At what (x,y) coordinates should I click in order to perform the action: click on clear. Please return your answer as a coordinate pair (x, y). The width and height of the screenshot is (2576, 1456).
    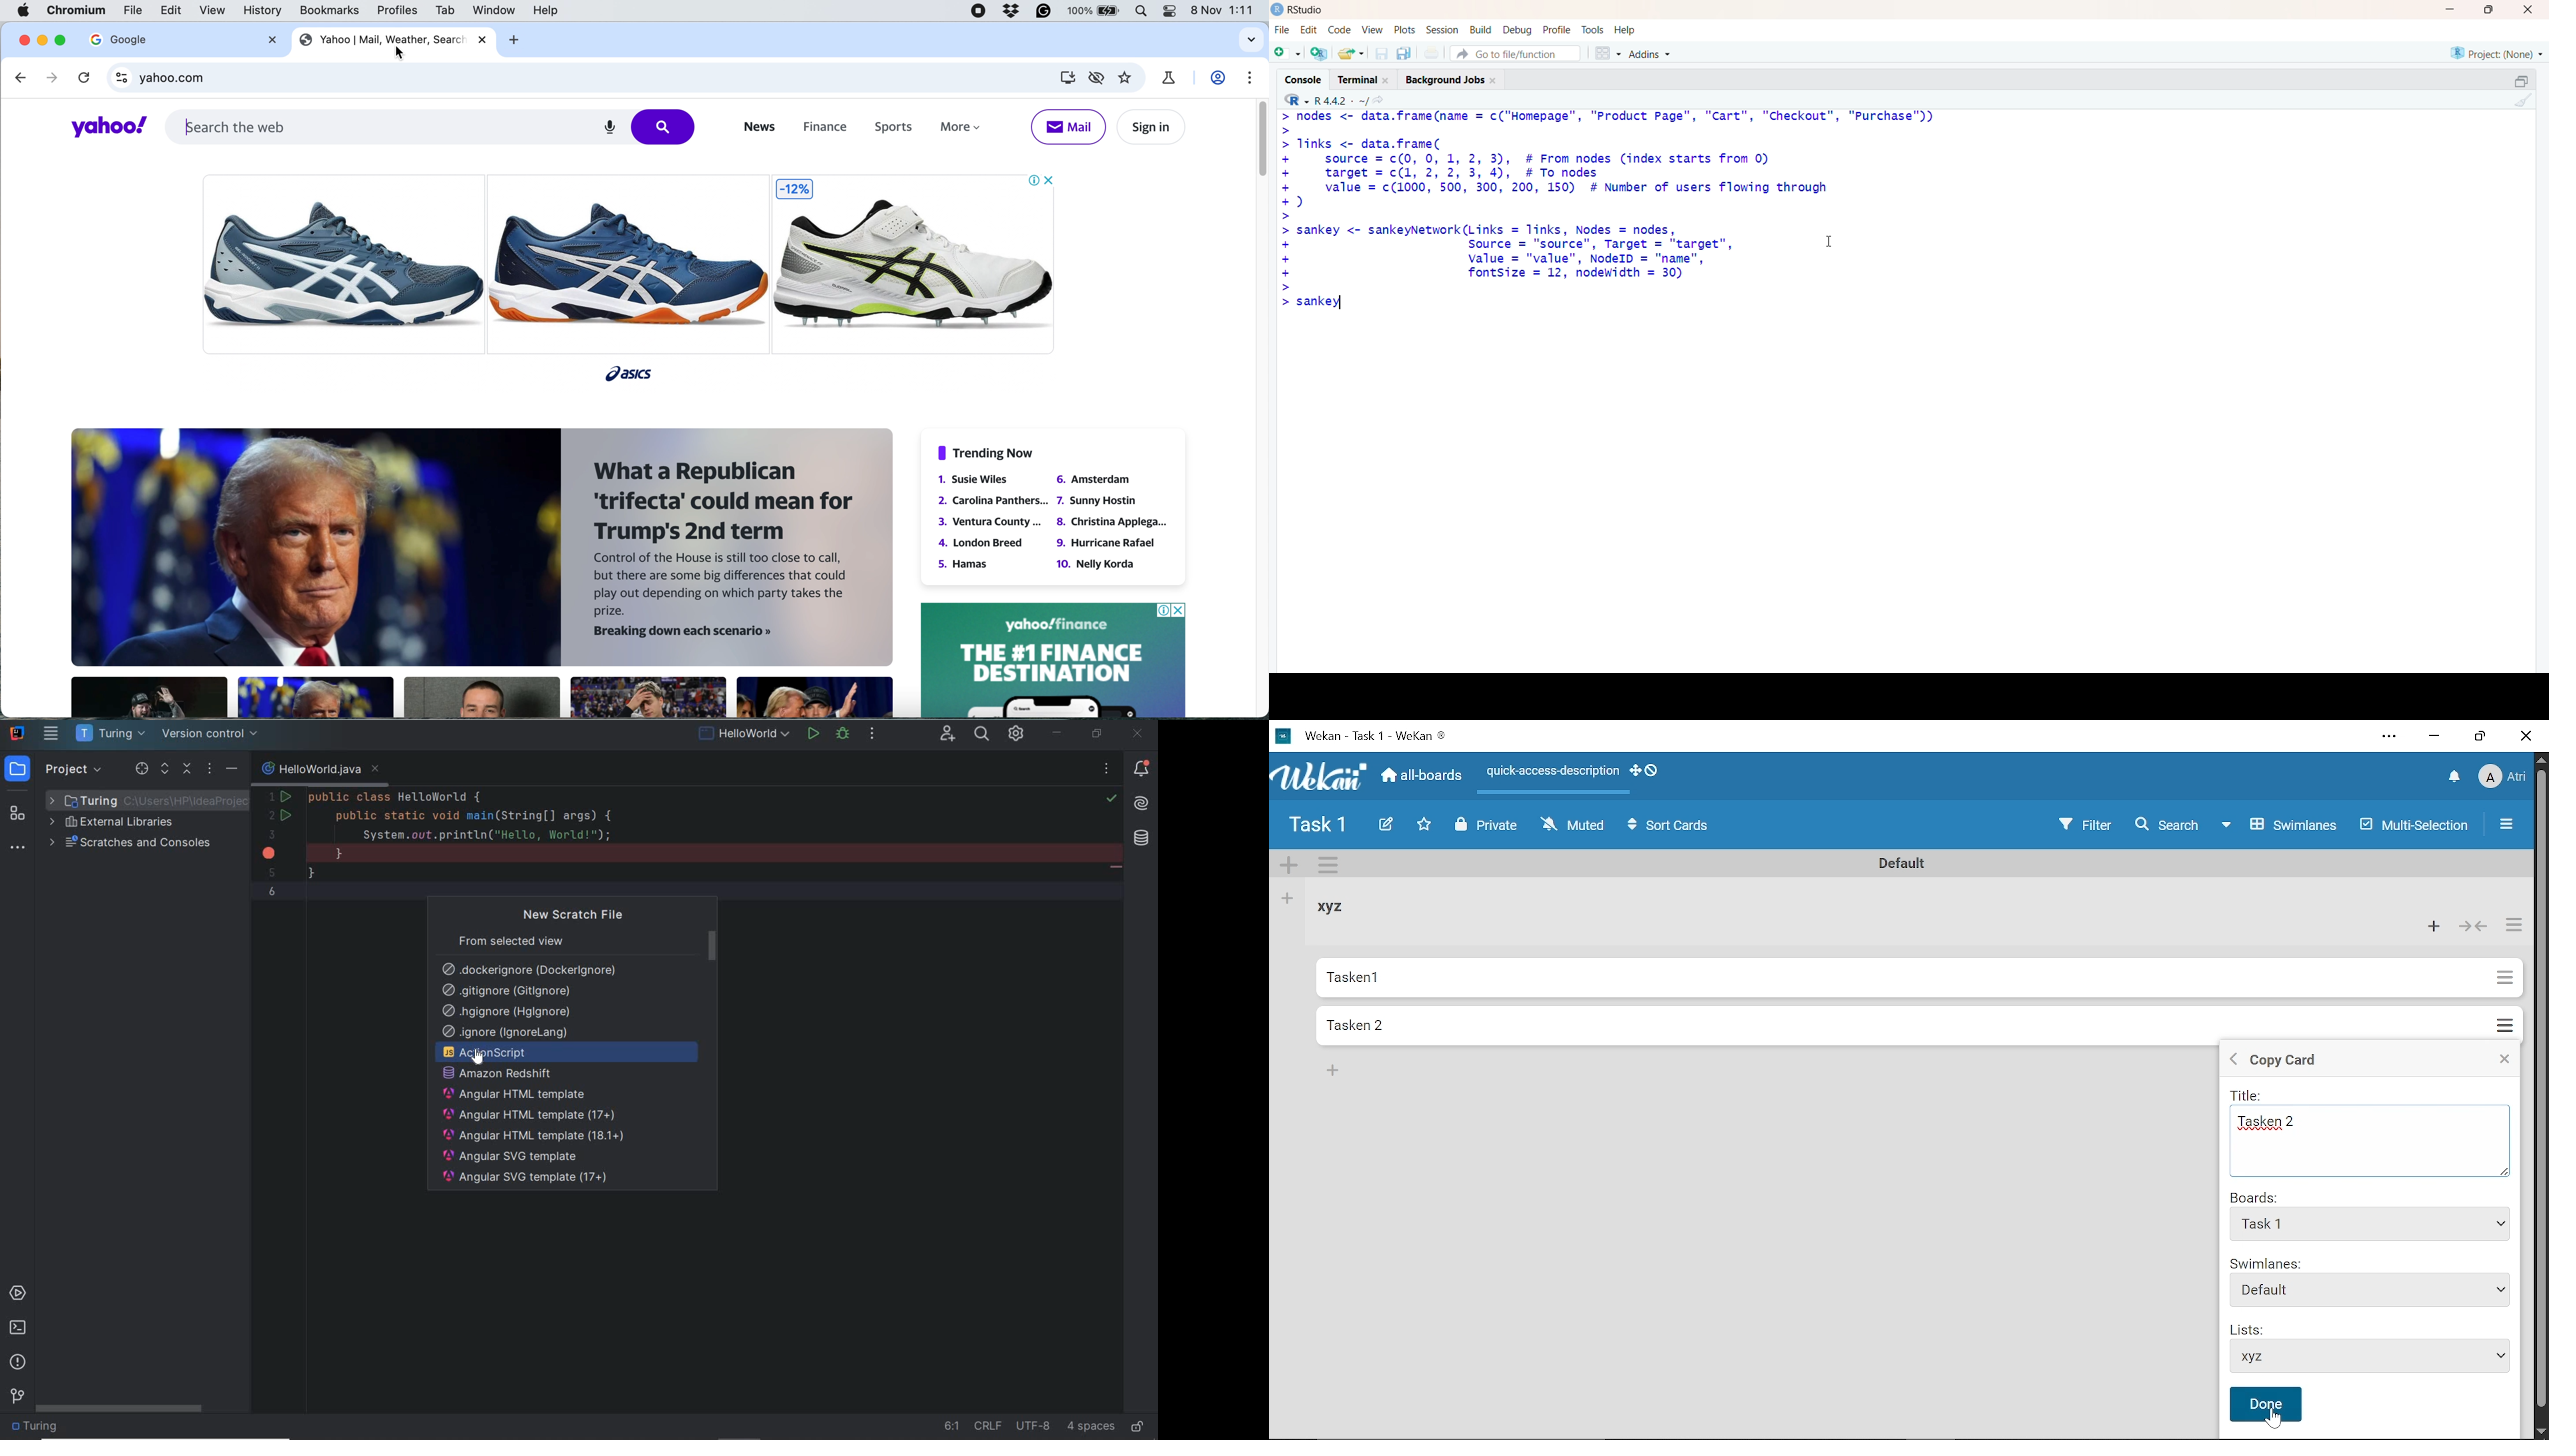
    Looking at the image, I should click on (2527, 103).